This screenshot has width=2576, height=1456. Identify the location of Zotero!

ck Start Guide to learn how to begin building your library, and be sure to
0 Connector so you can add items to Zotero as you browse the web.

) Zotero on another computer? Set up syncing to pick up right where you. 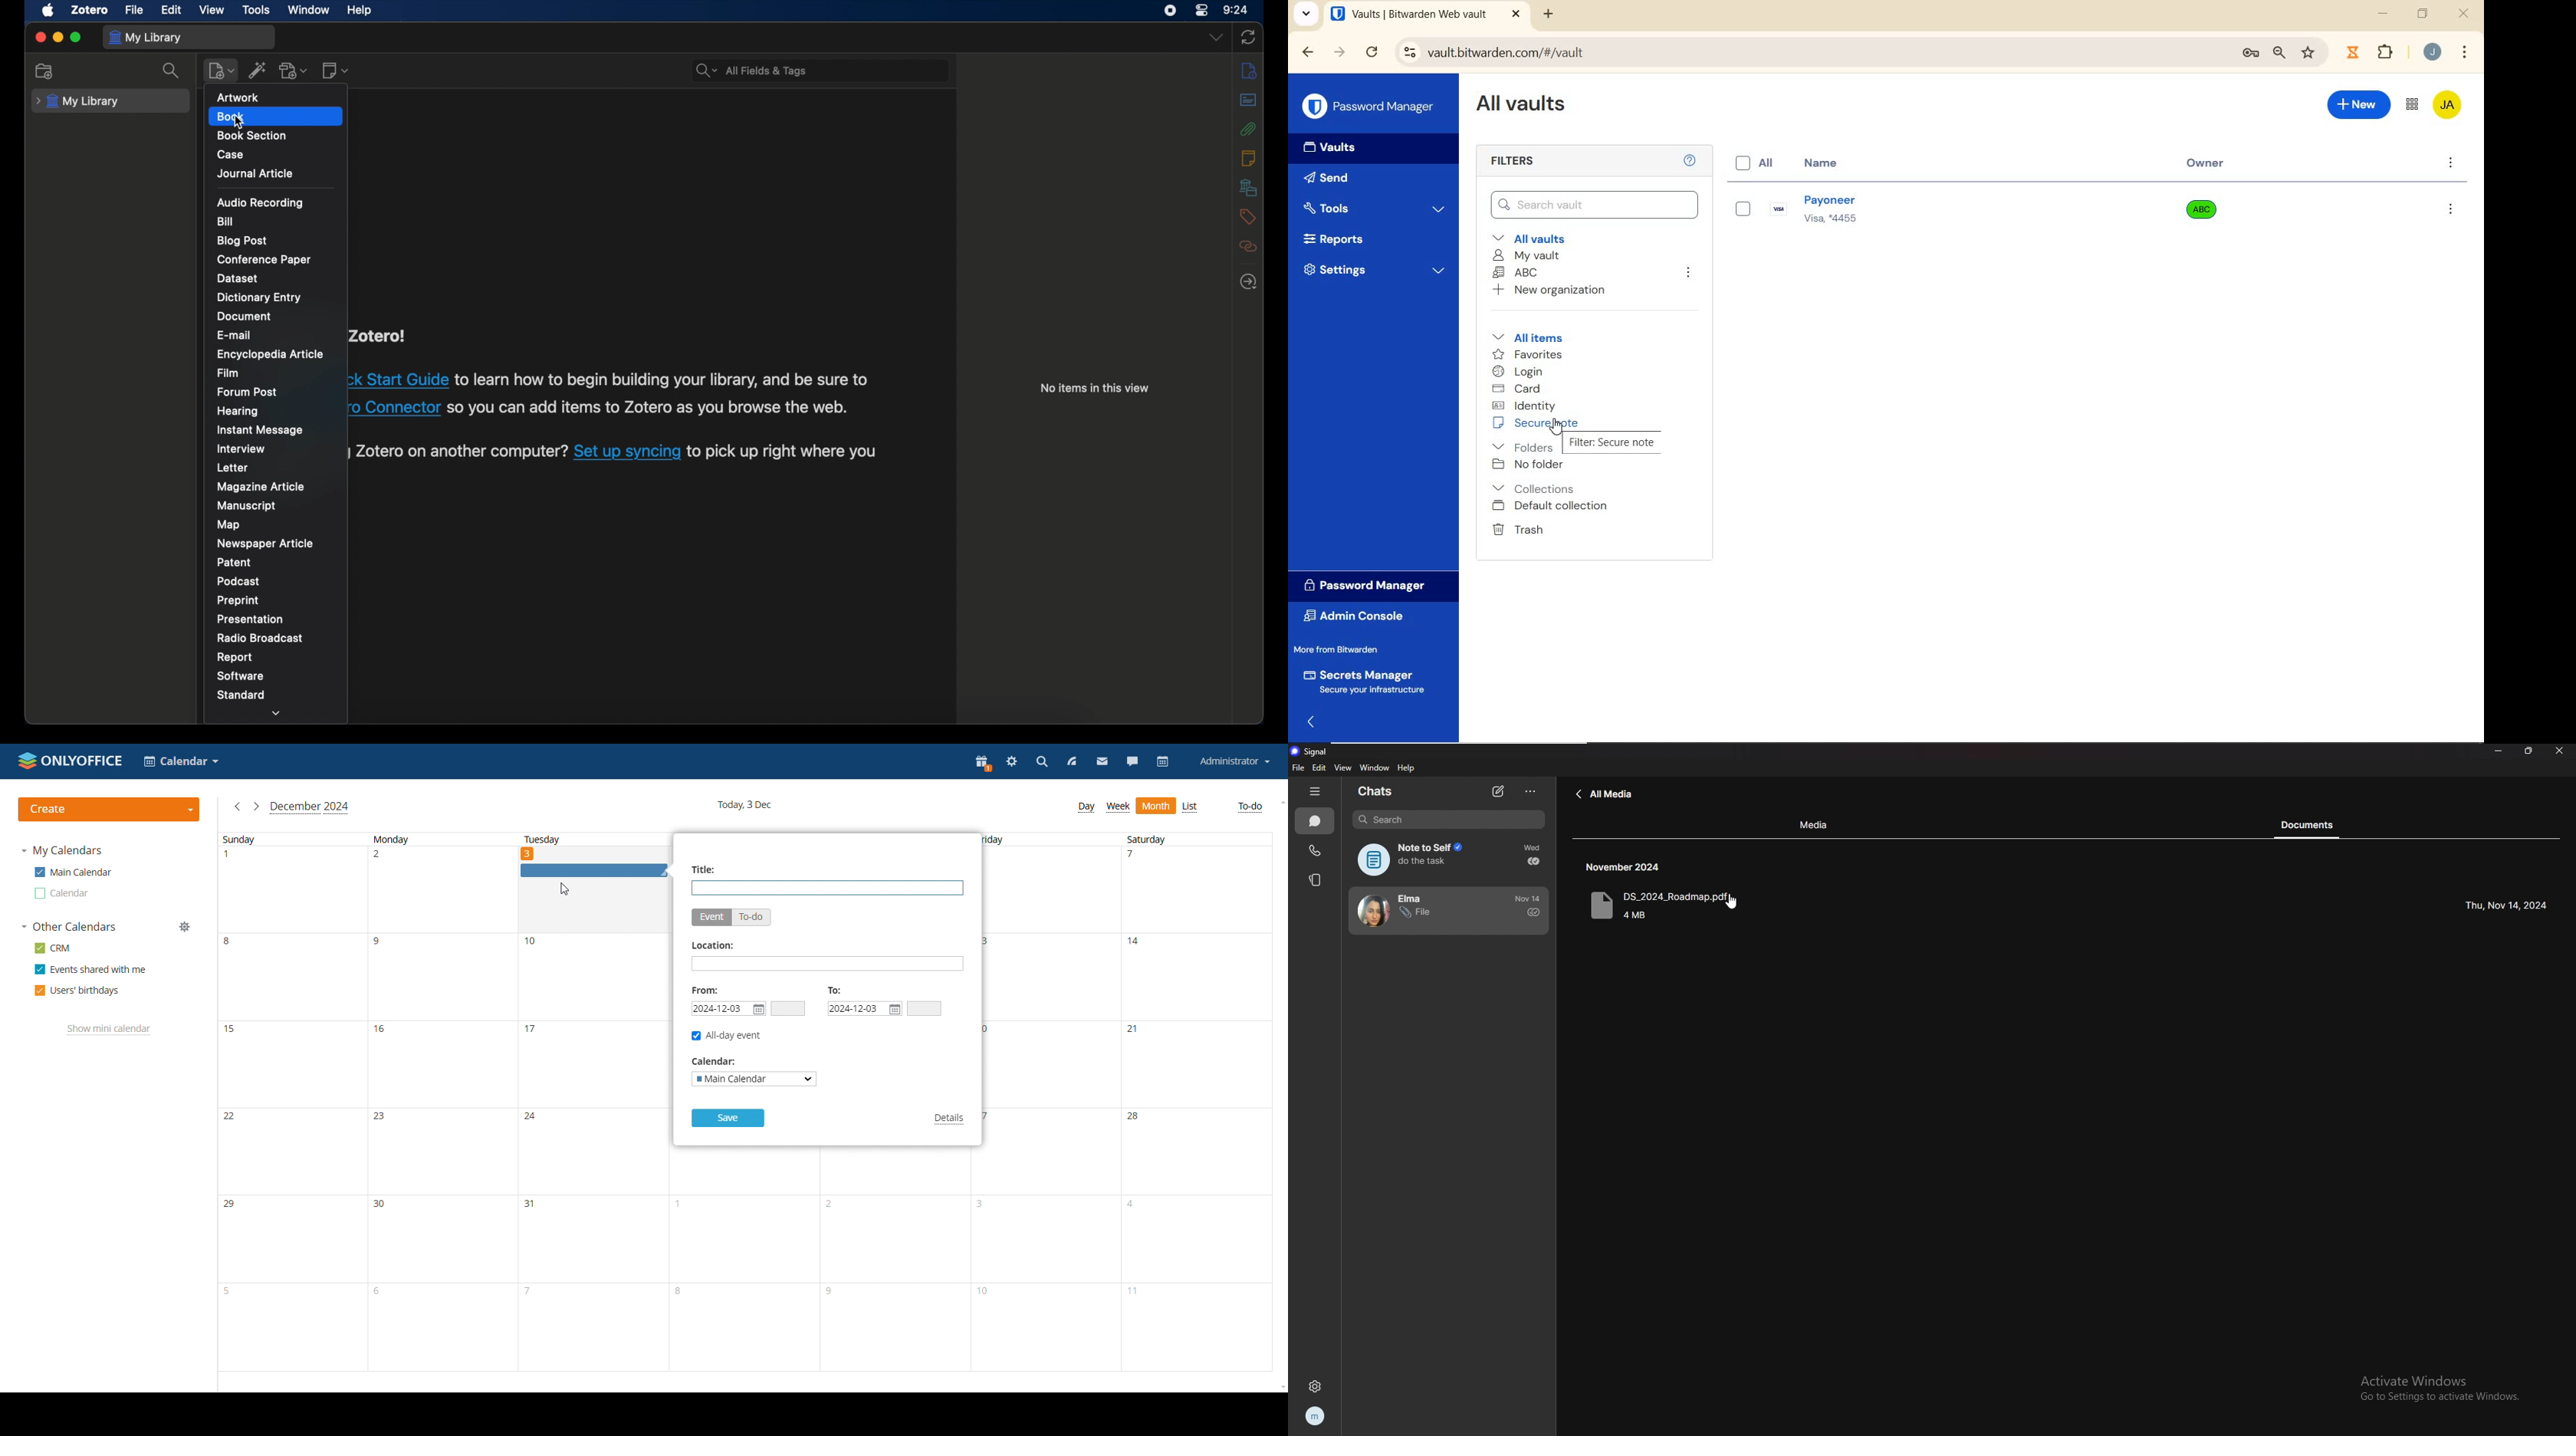
(619, 390).